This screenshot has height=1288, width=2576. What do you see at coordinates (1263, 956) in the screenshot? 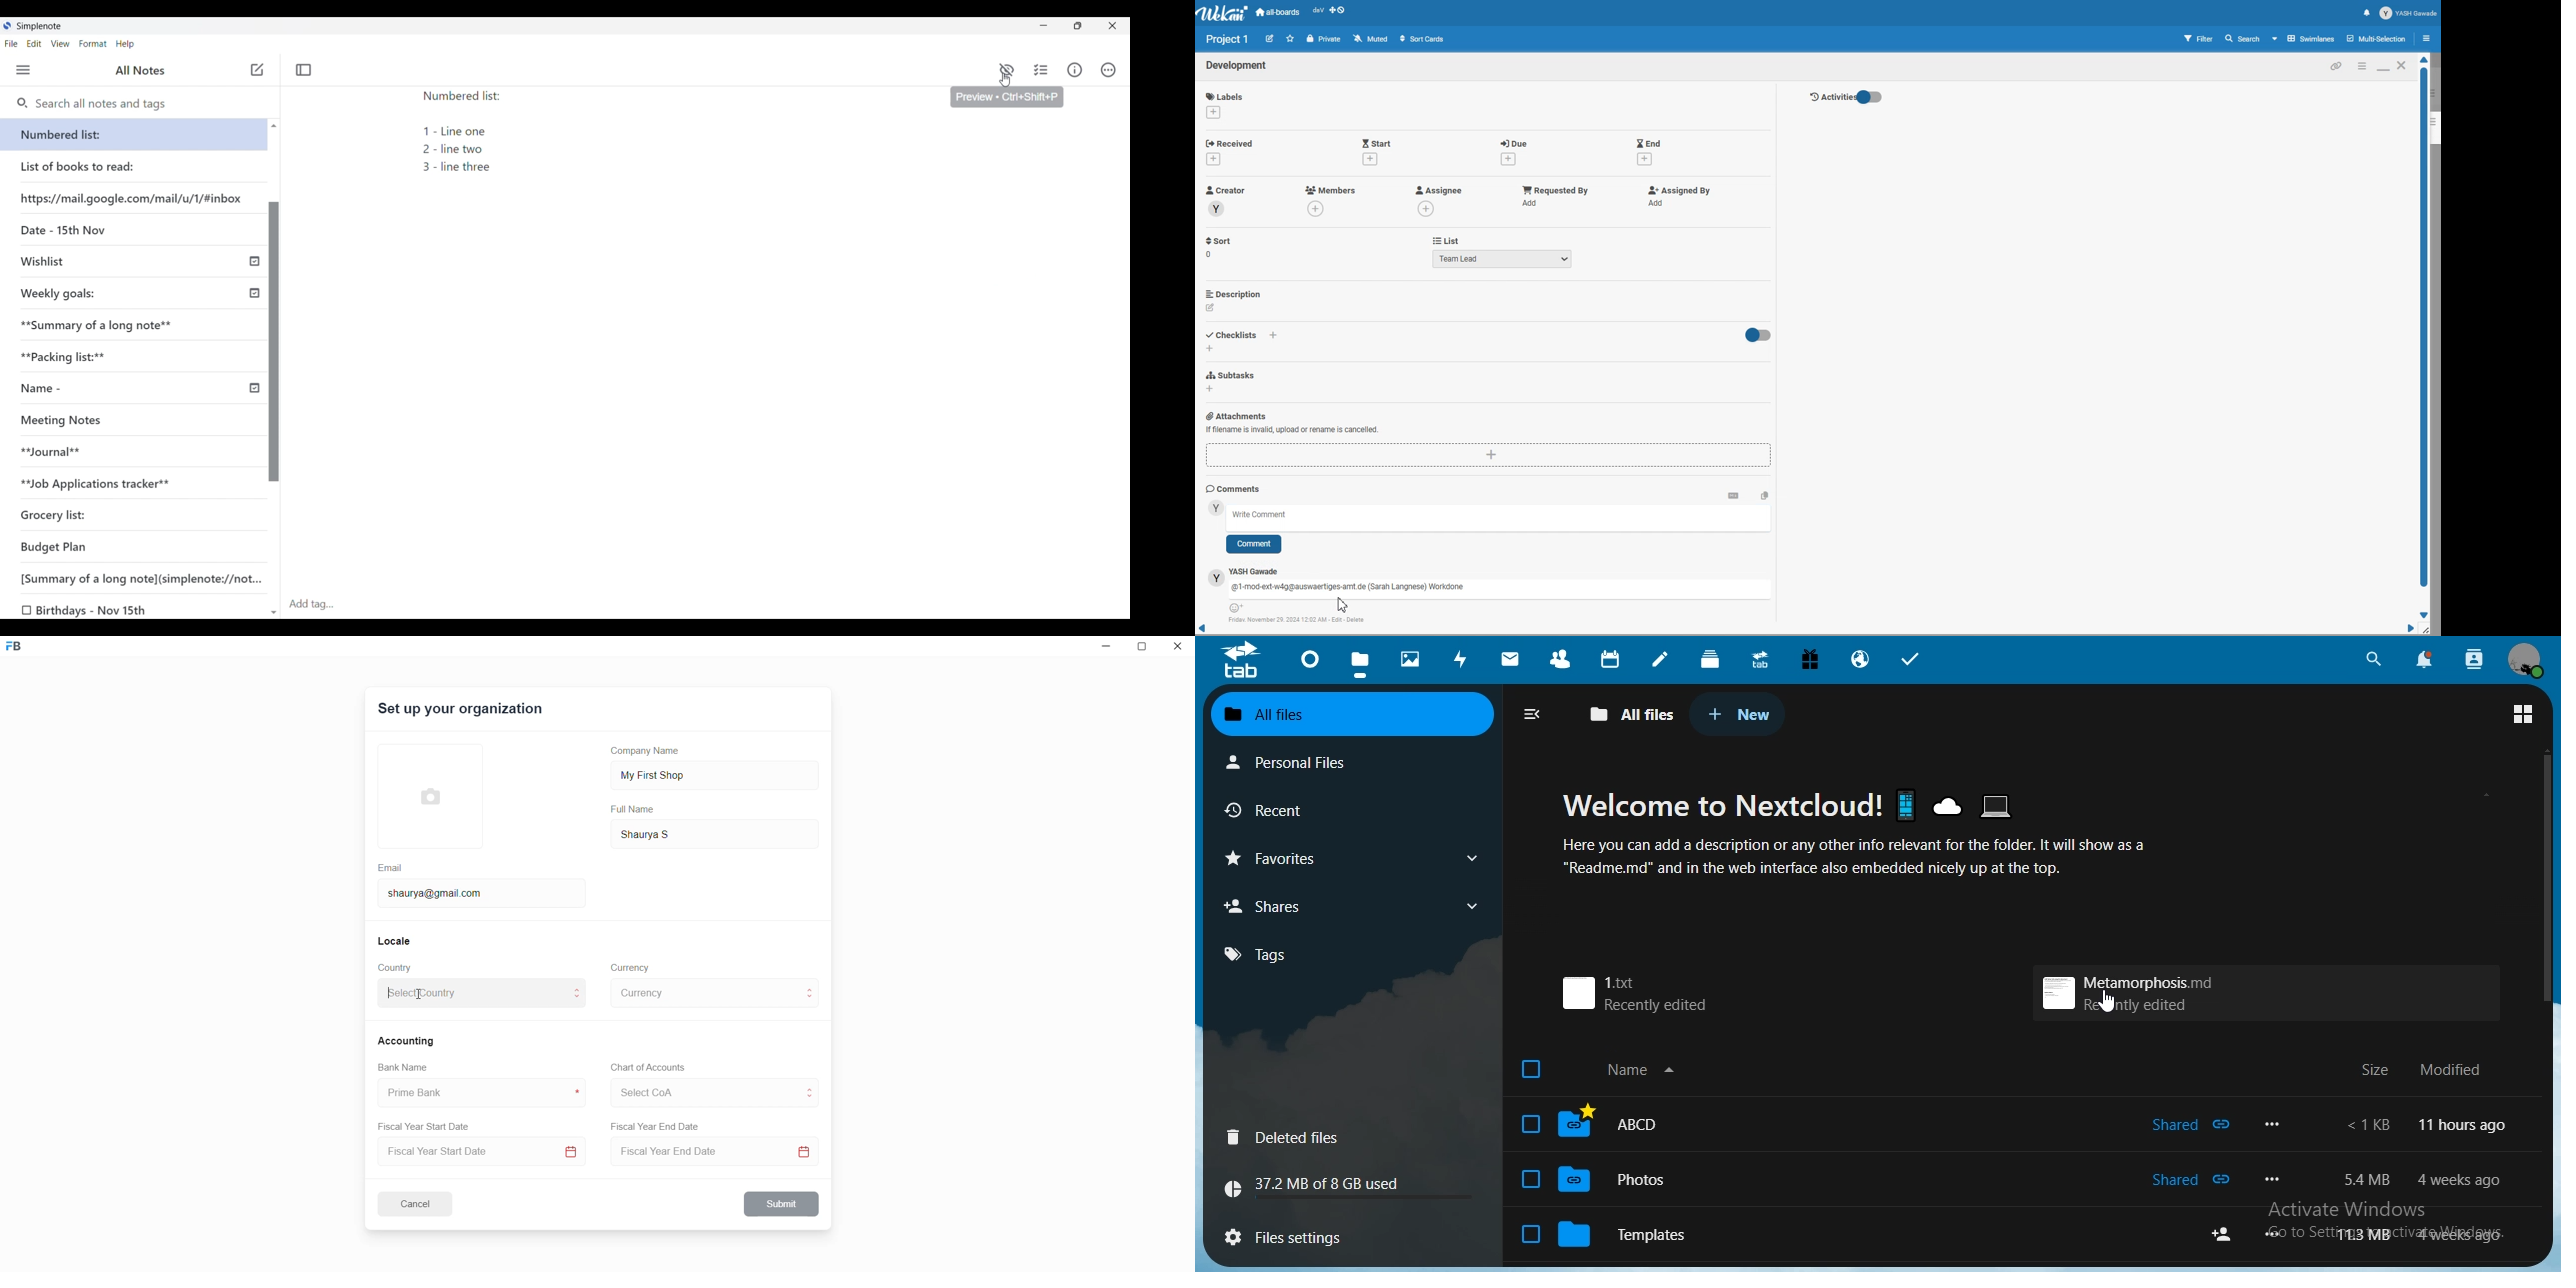
I see `tags` at bounding box center [1263, 956].